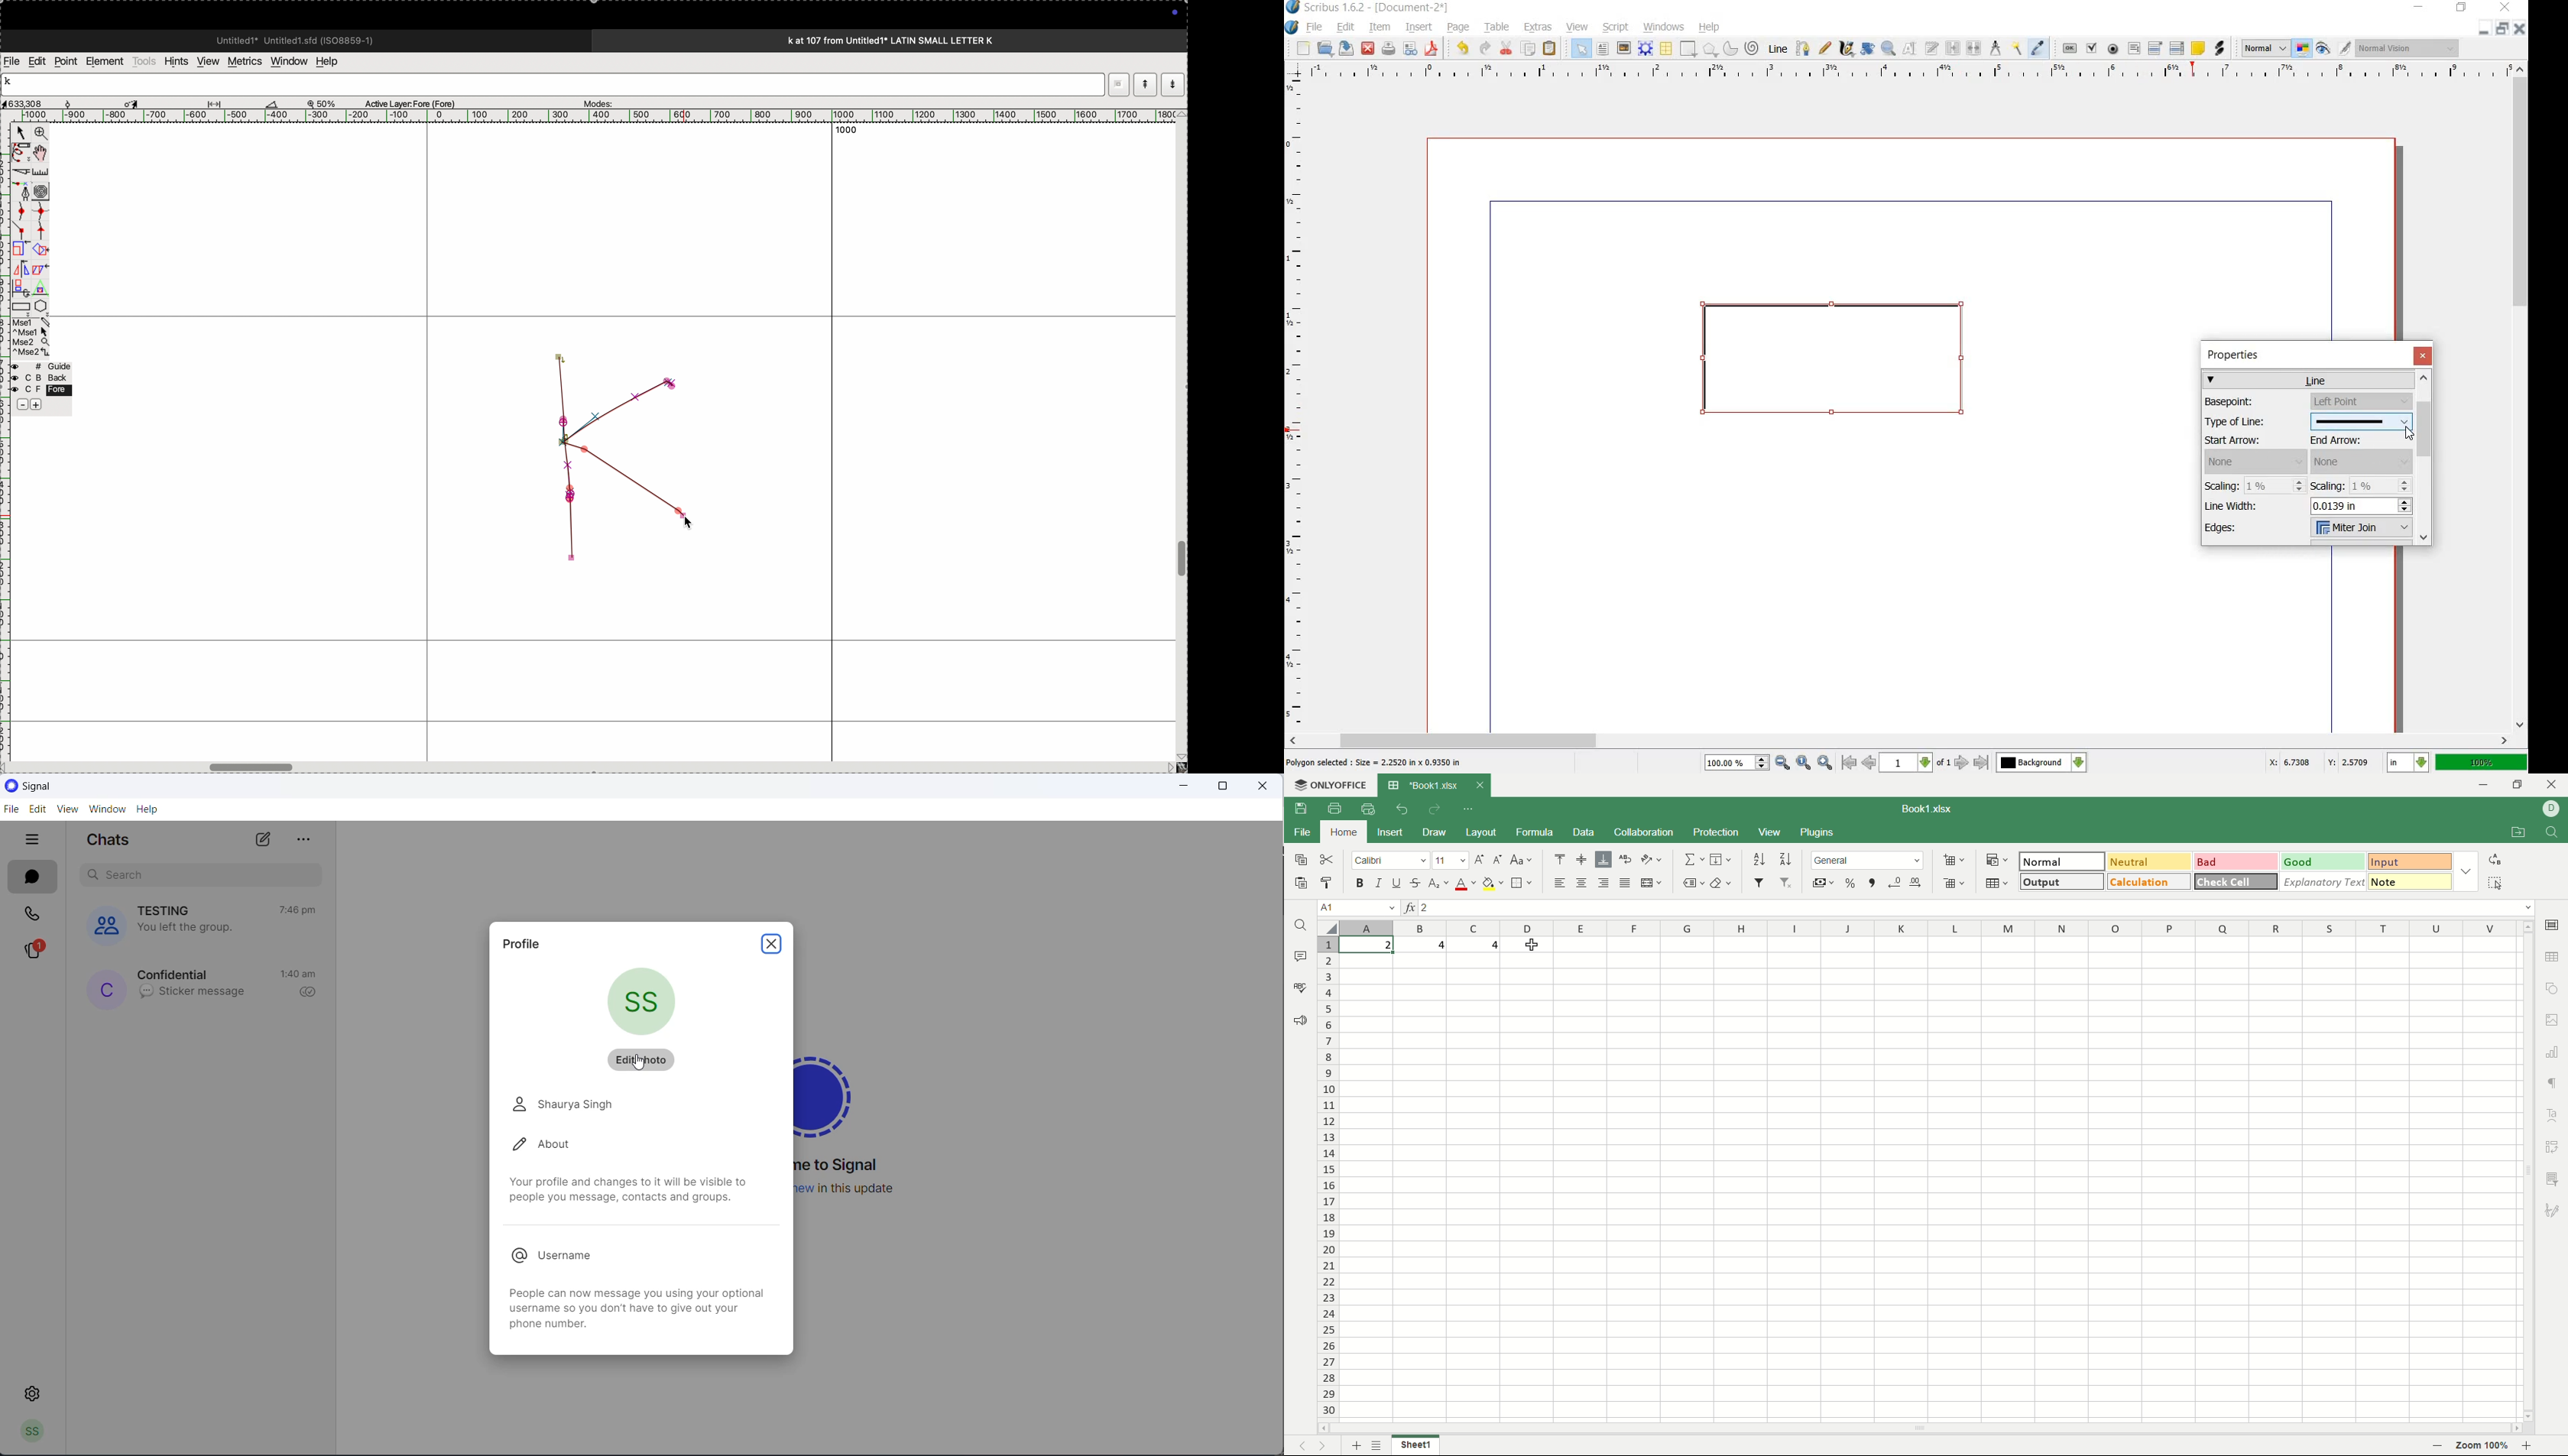  What do you see at coordinates (33, 917) in the screenshot?
I see `calls` at bounding box center [33, 917].